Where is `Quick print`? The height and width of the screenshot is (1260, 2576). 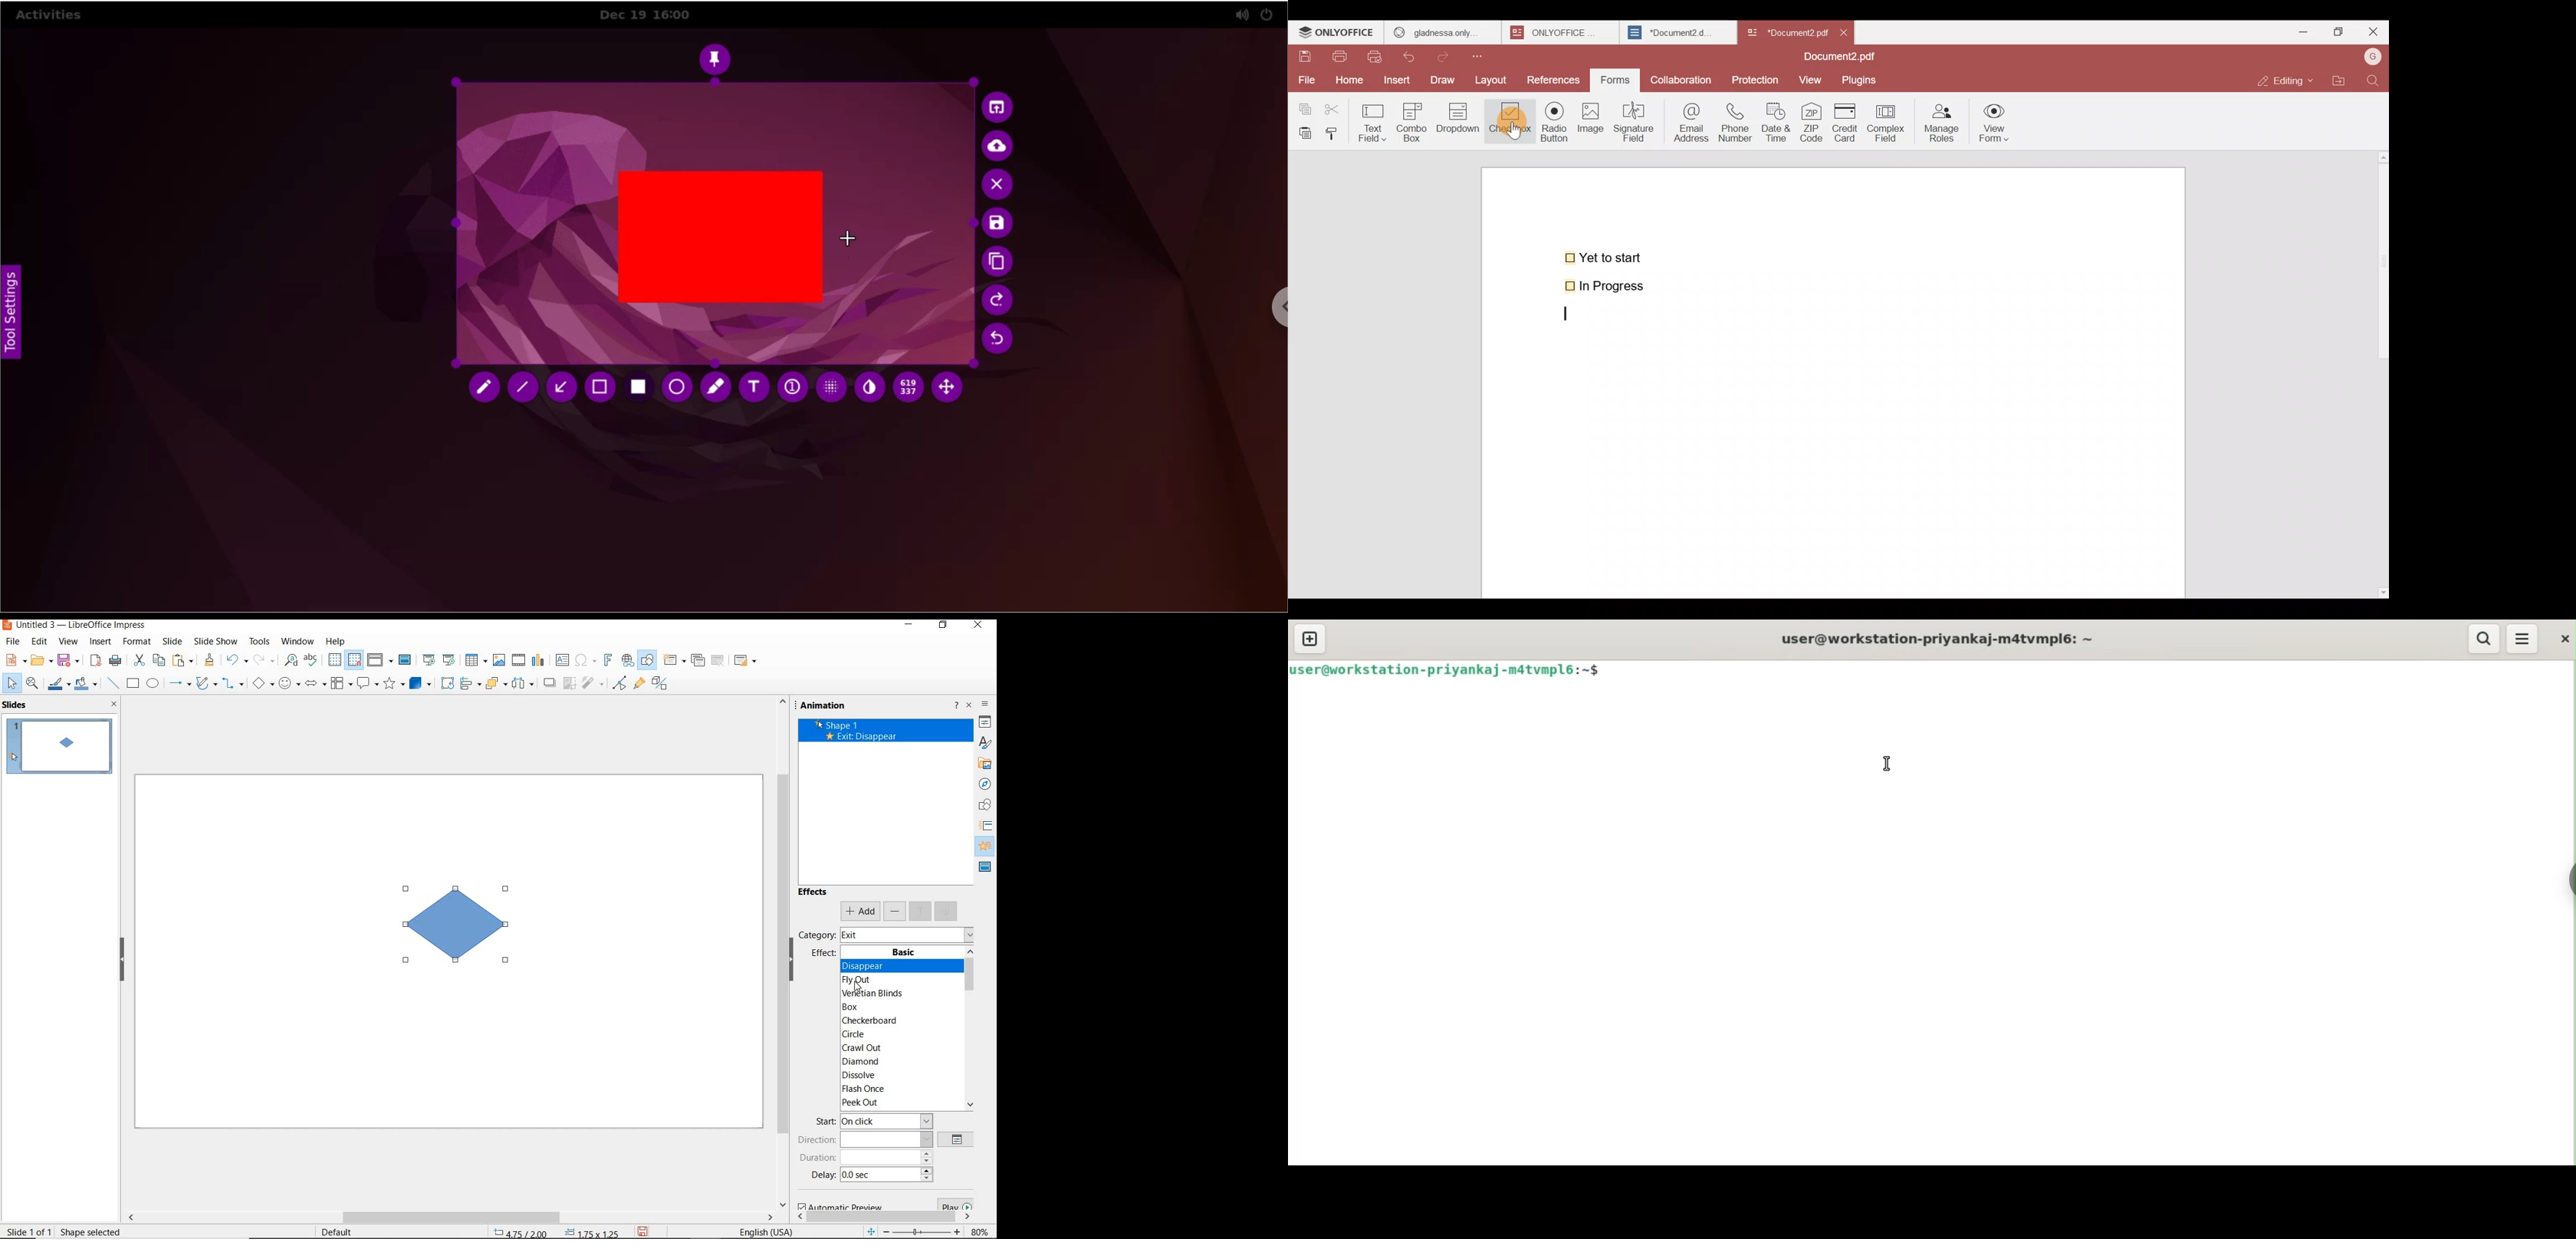
Quick print is located at coordinates (1378, 56).